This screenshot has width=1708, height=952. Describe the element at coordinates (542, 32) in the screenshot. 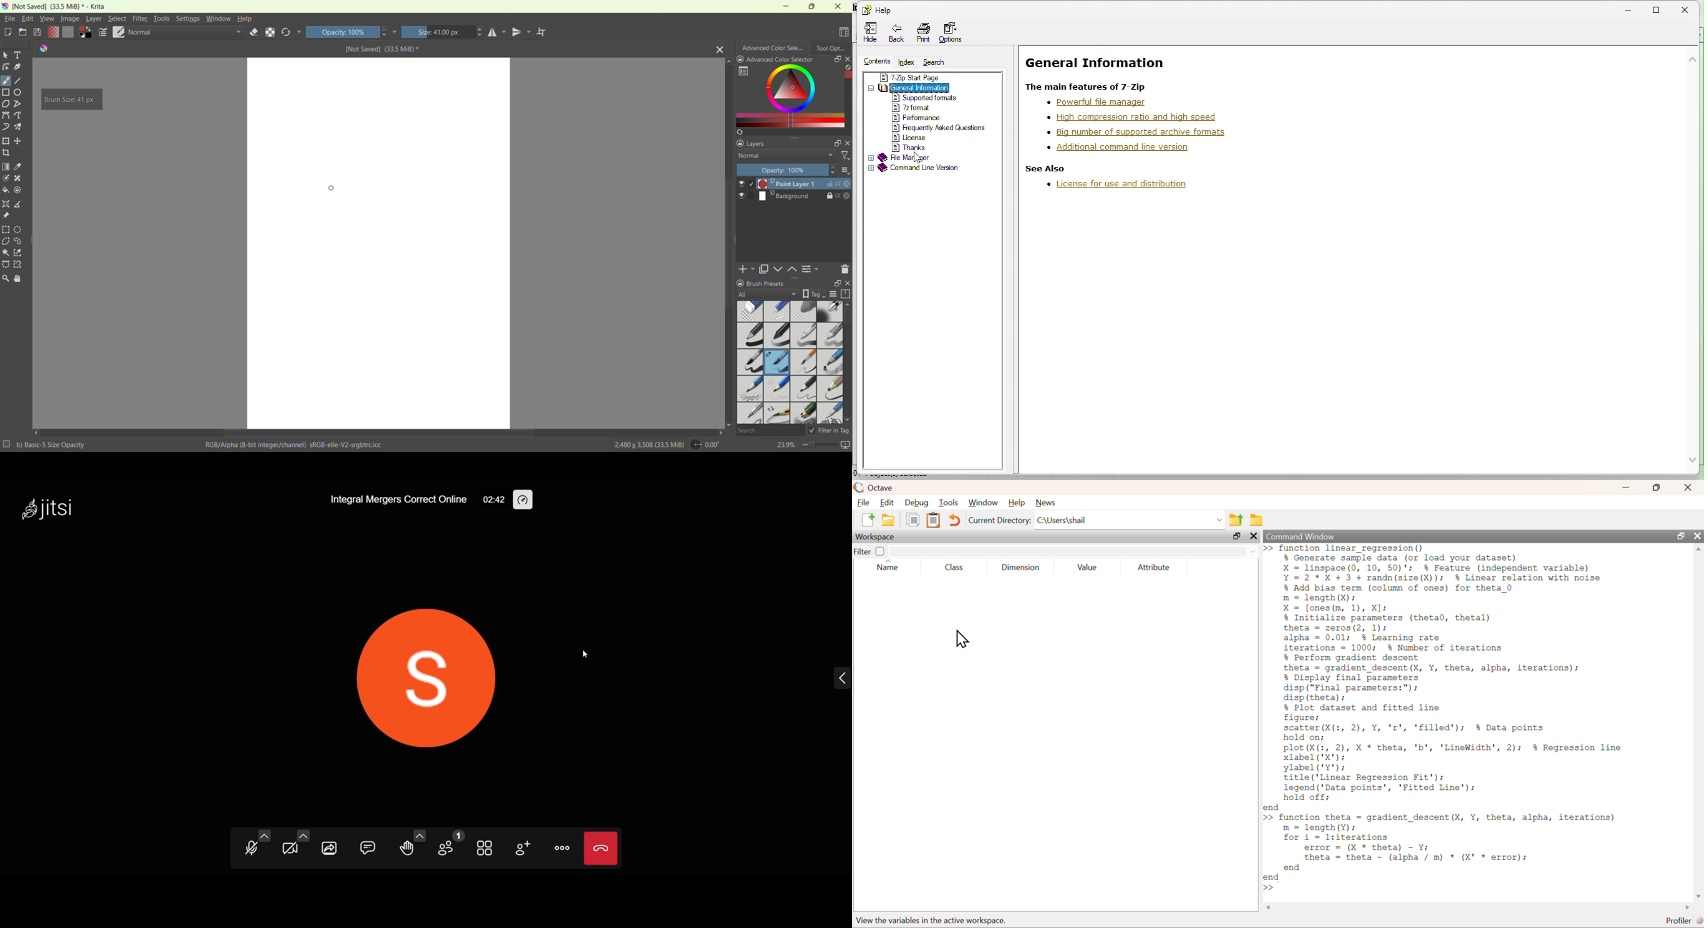

I see `wrap around mode` at that location.